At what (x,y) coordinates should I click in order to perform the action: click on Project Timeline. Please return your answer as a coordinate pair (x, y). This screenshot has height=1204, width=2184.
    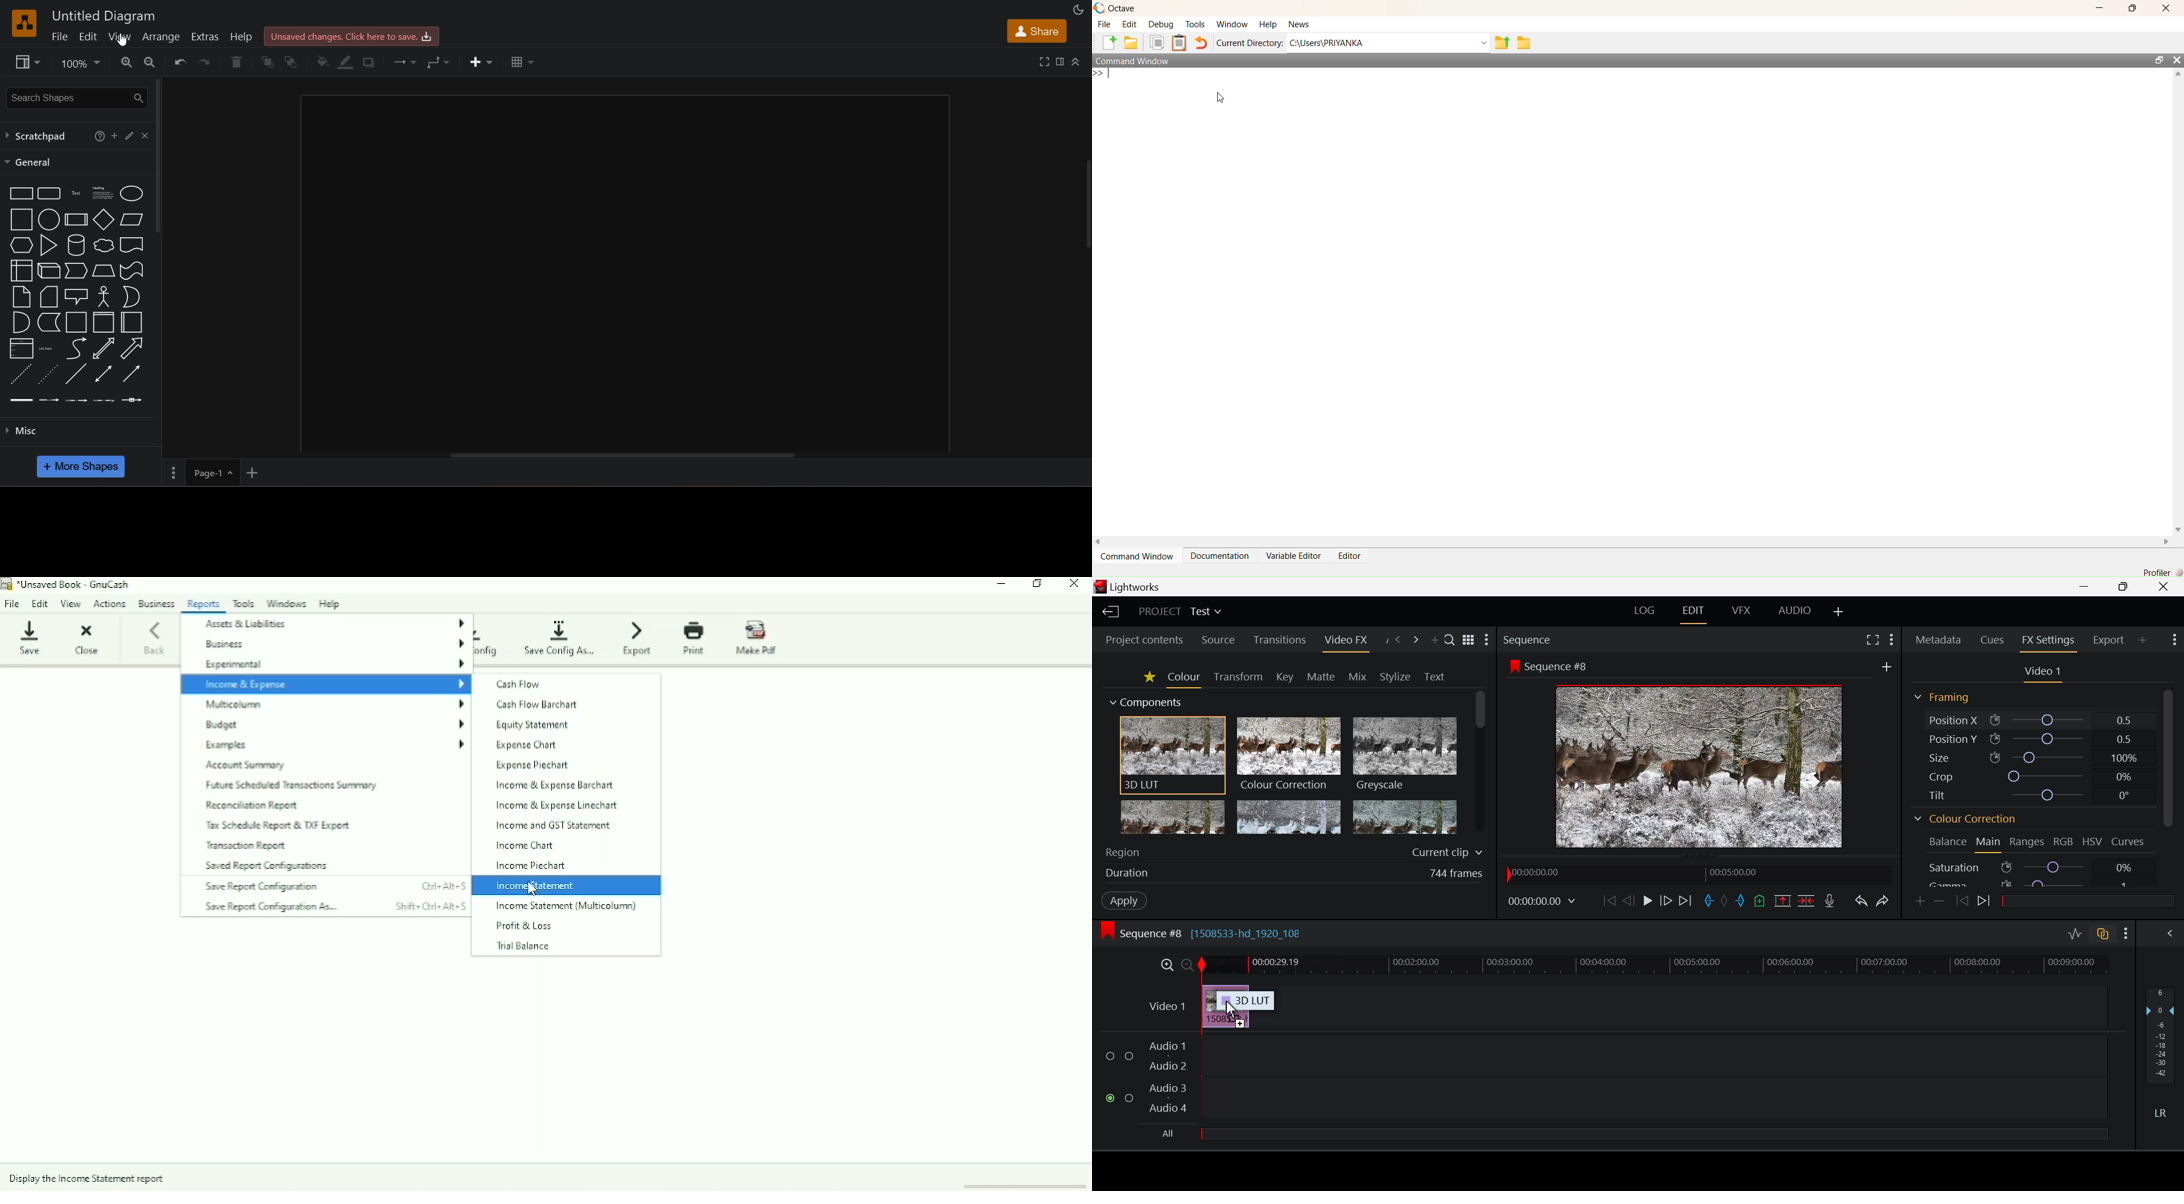
    Looking at the image, I should click on (1656, 967).